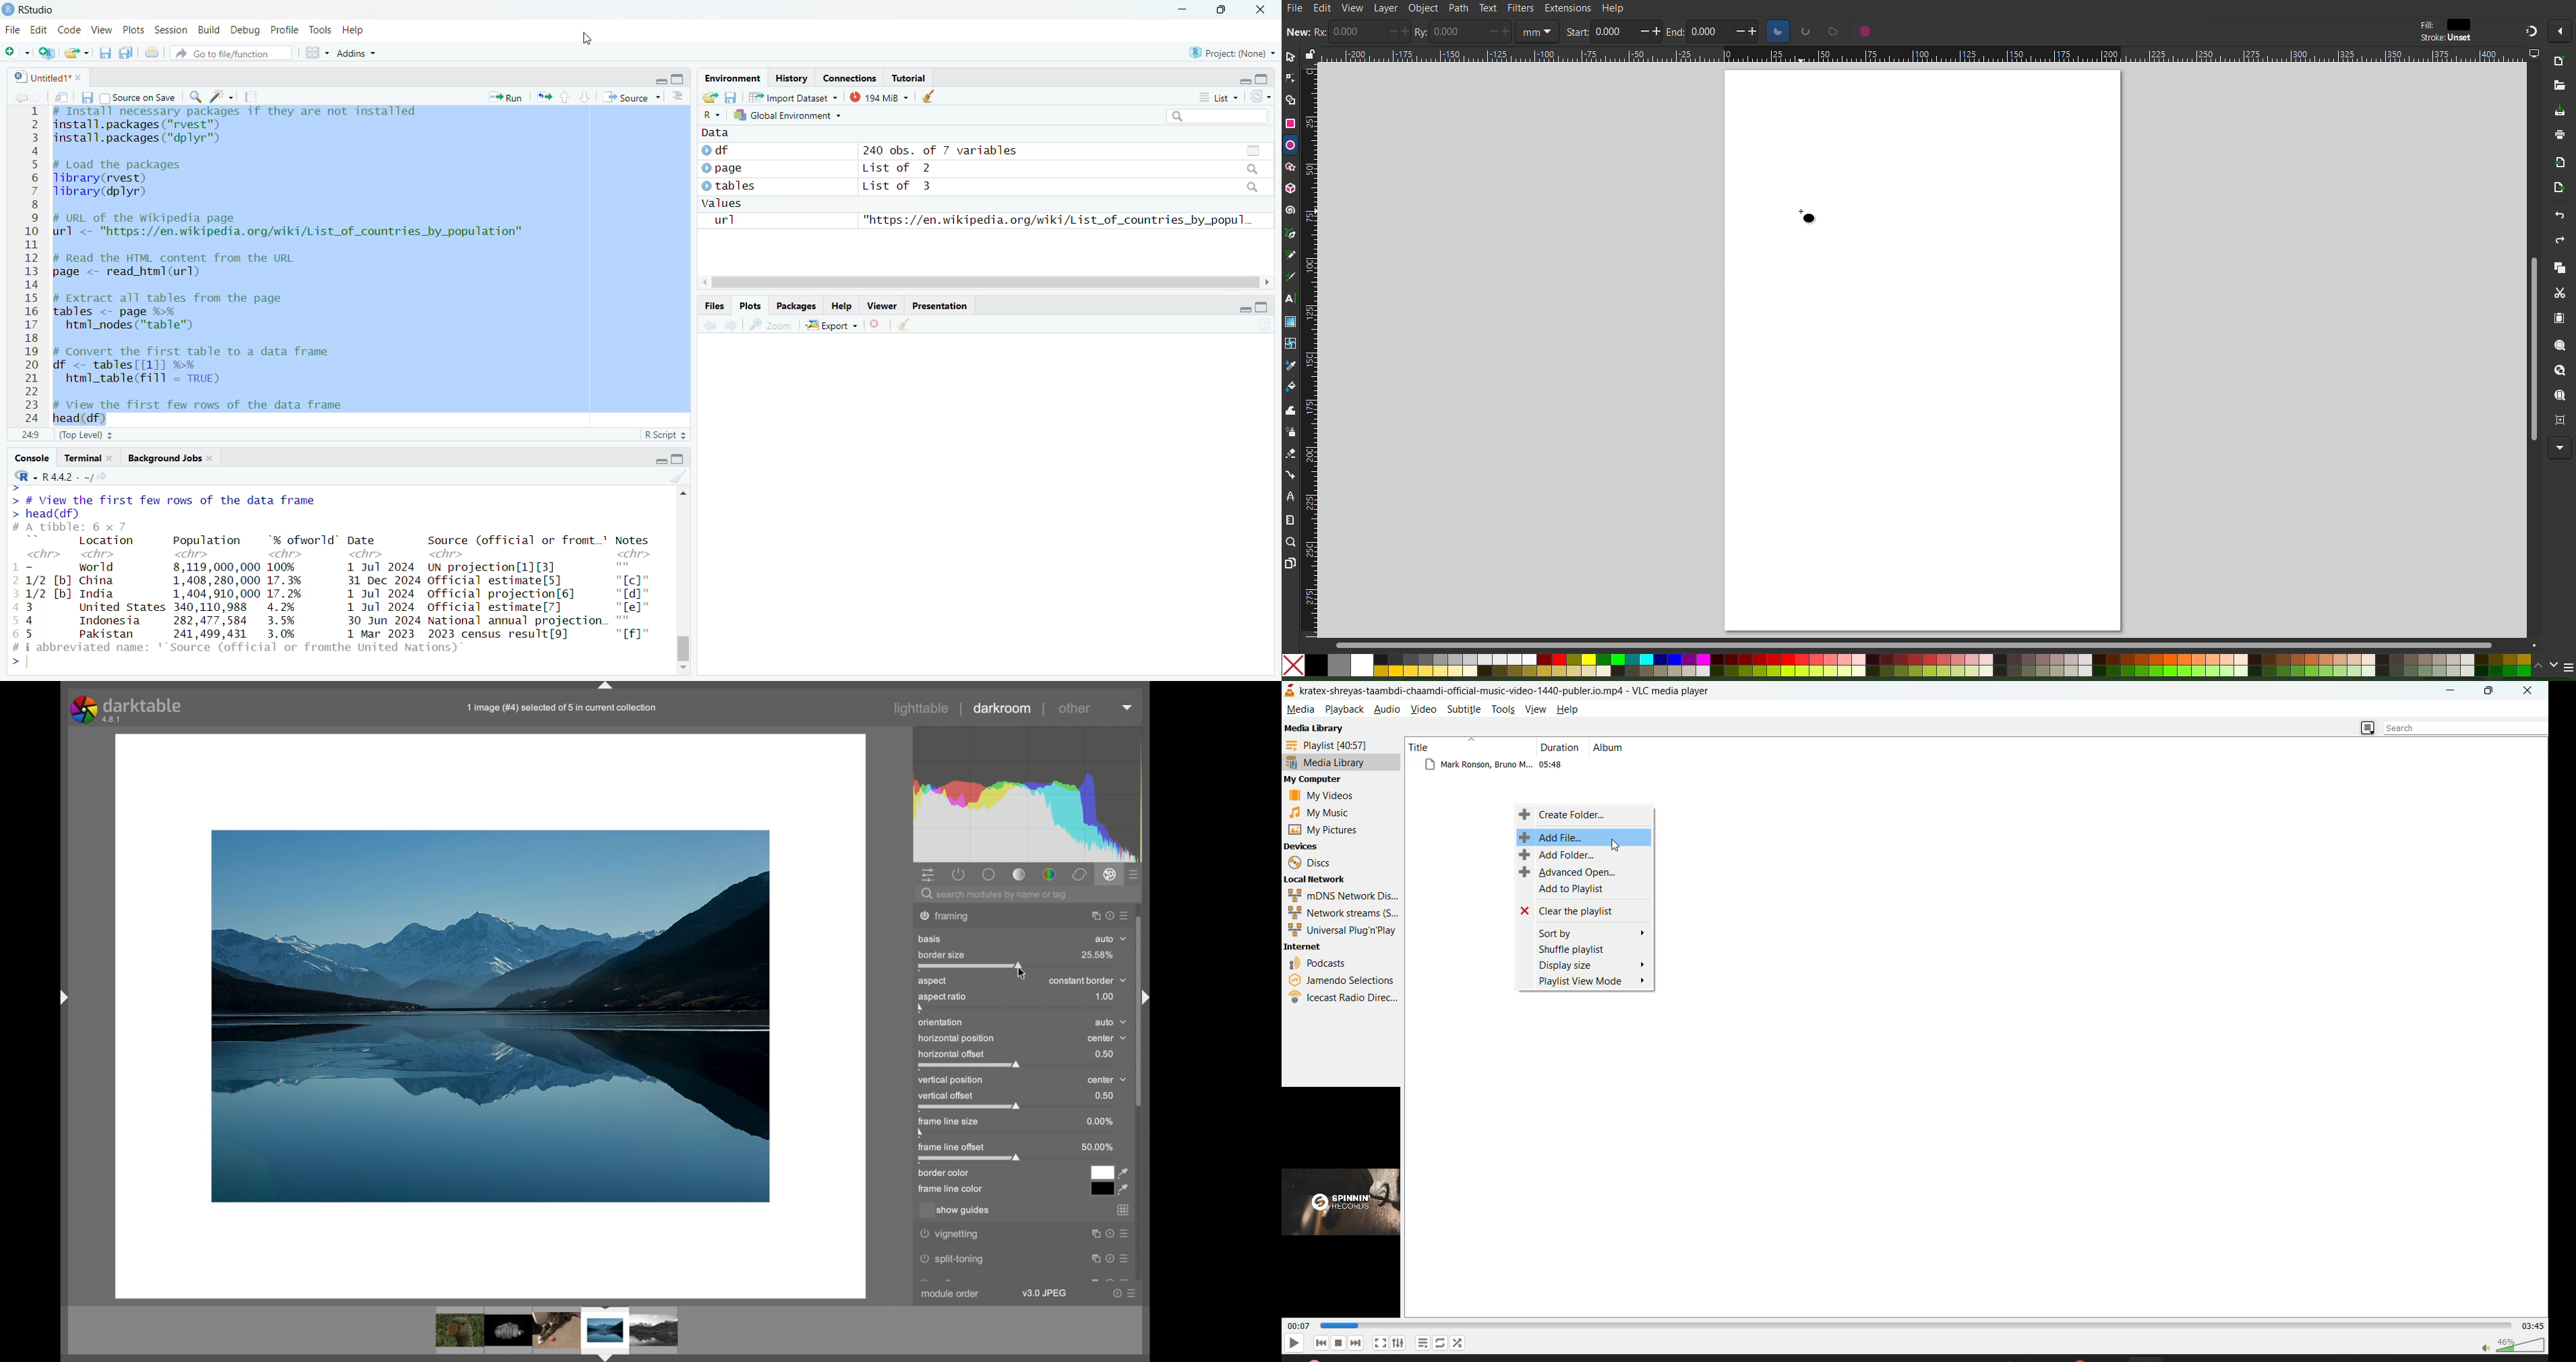  Describe the element at coordinates (80, 458) in the screenshot. I see `Terminal` at that location.